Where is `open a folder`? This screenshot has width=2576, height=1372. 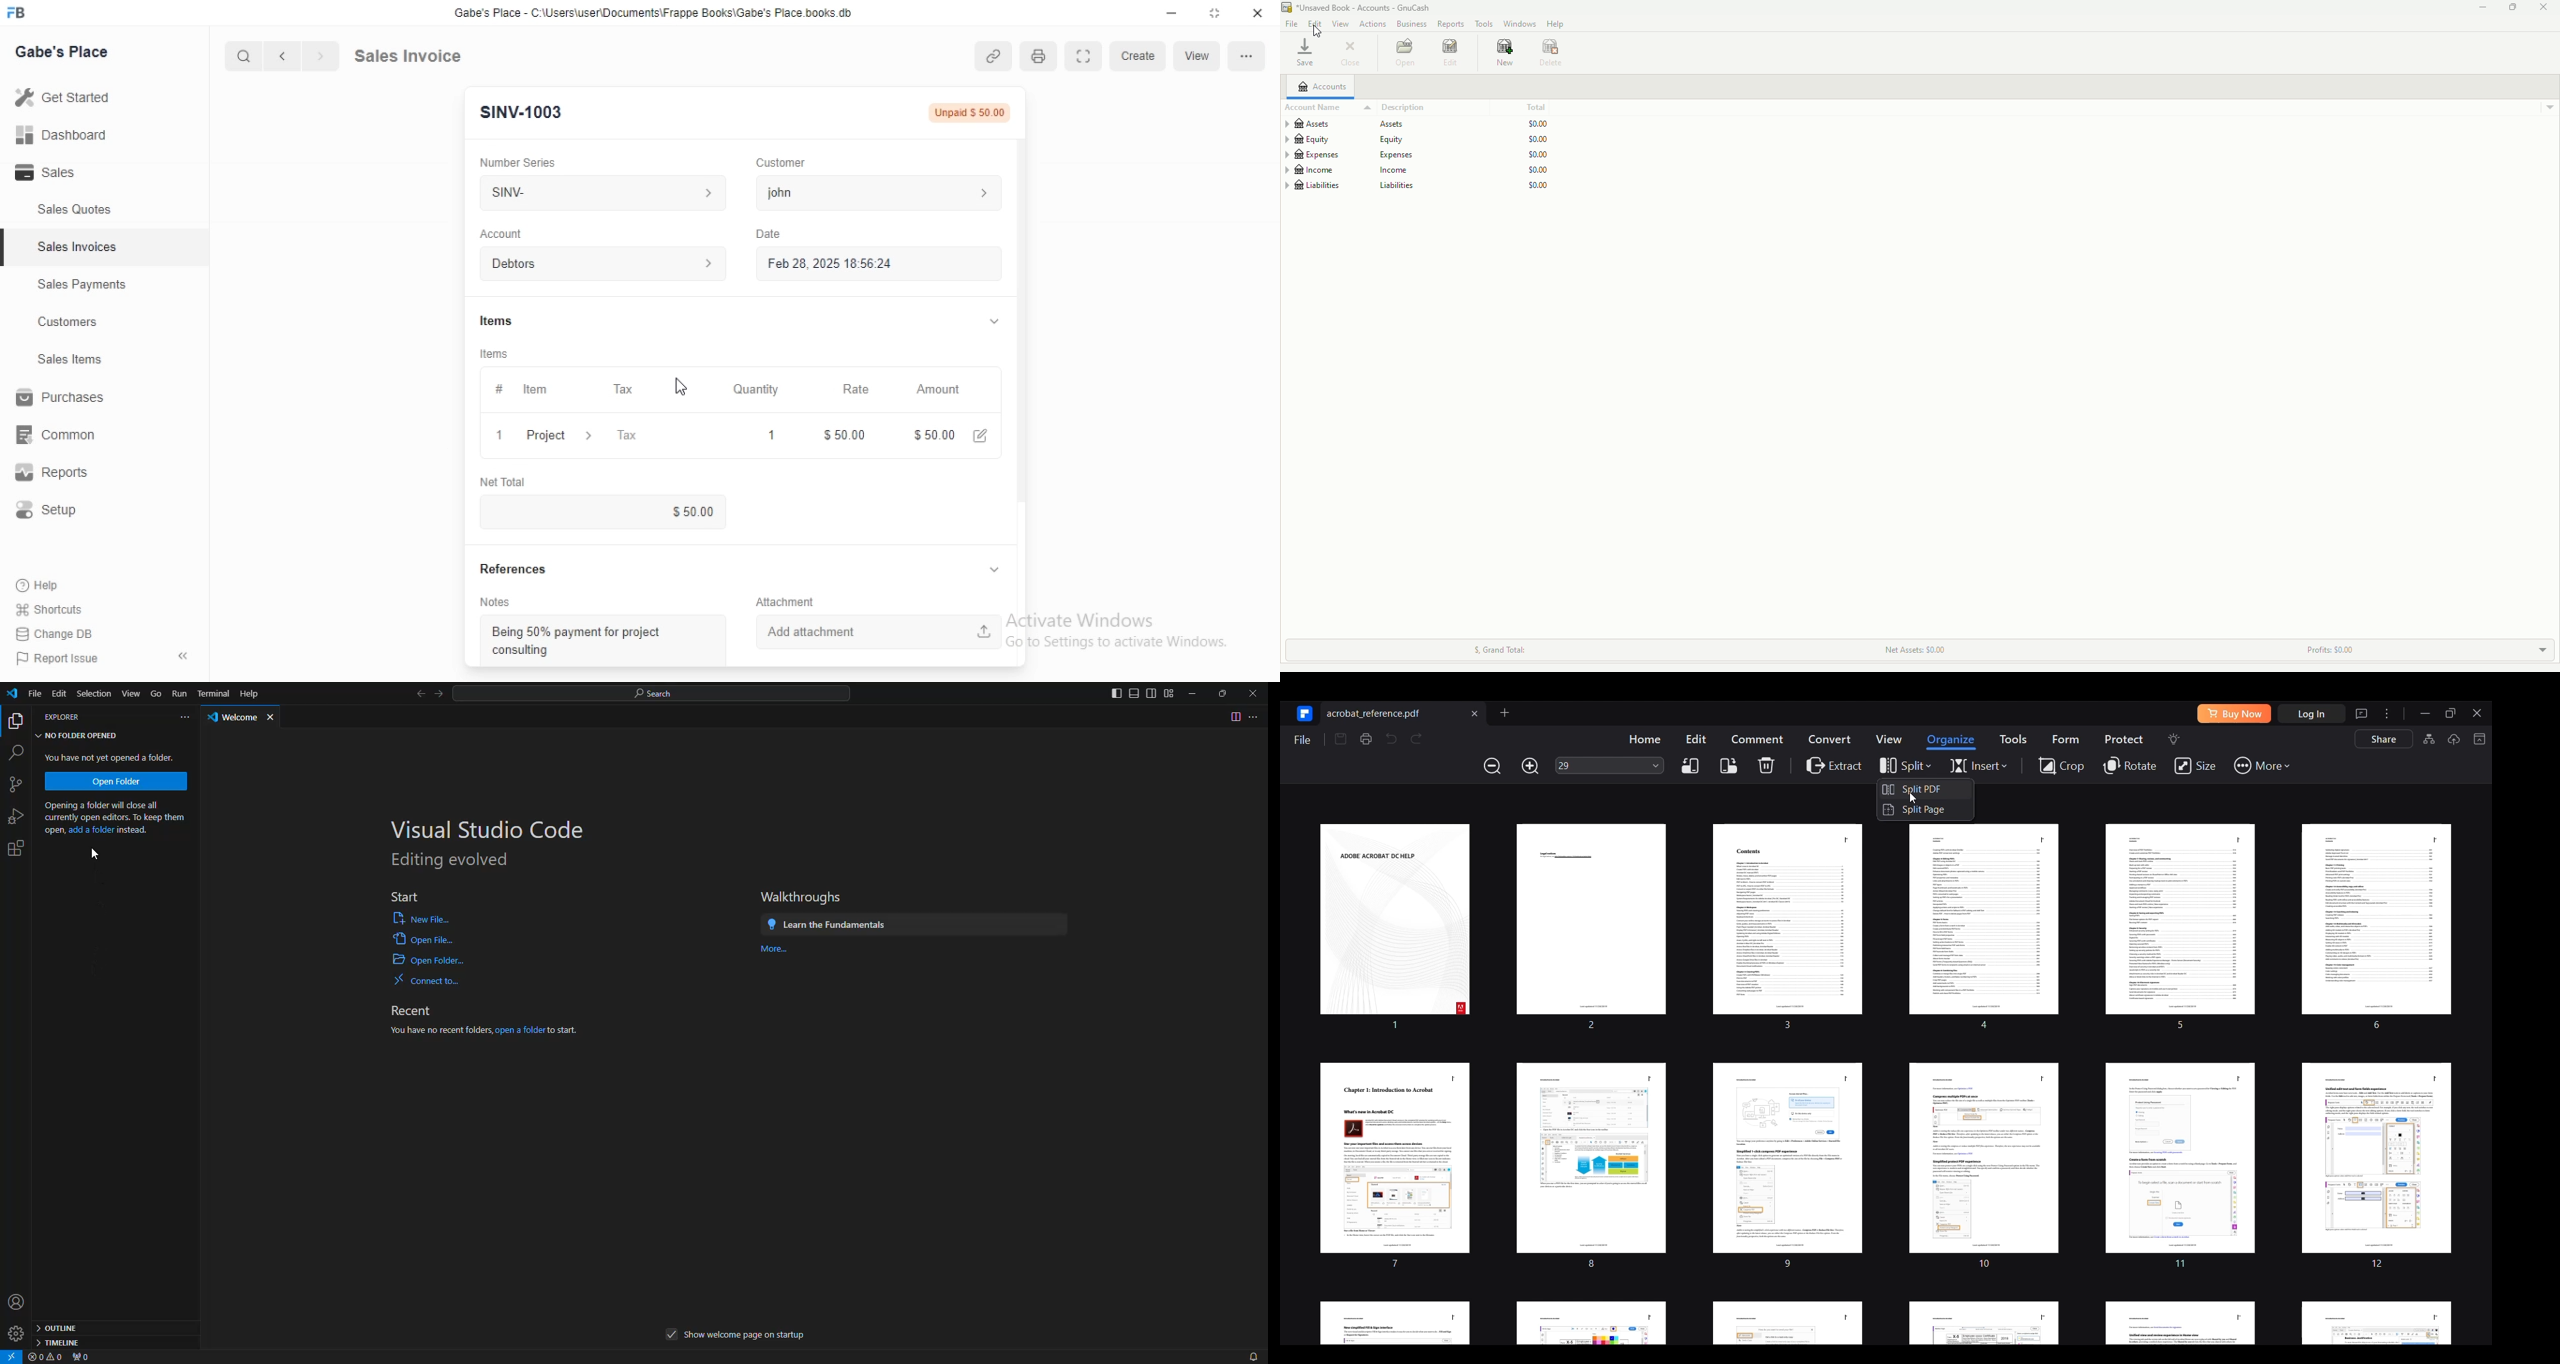 open a folder is located at coordinates (520, 1031).